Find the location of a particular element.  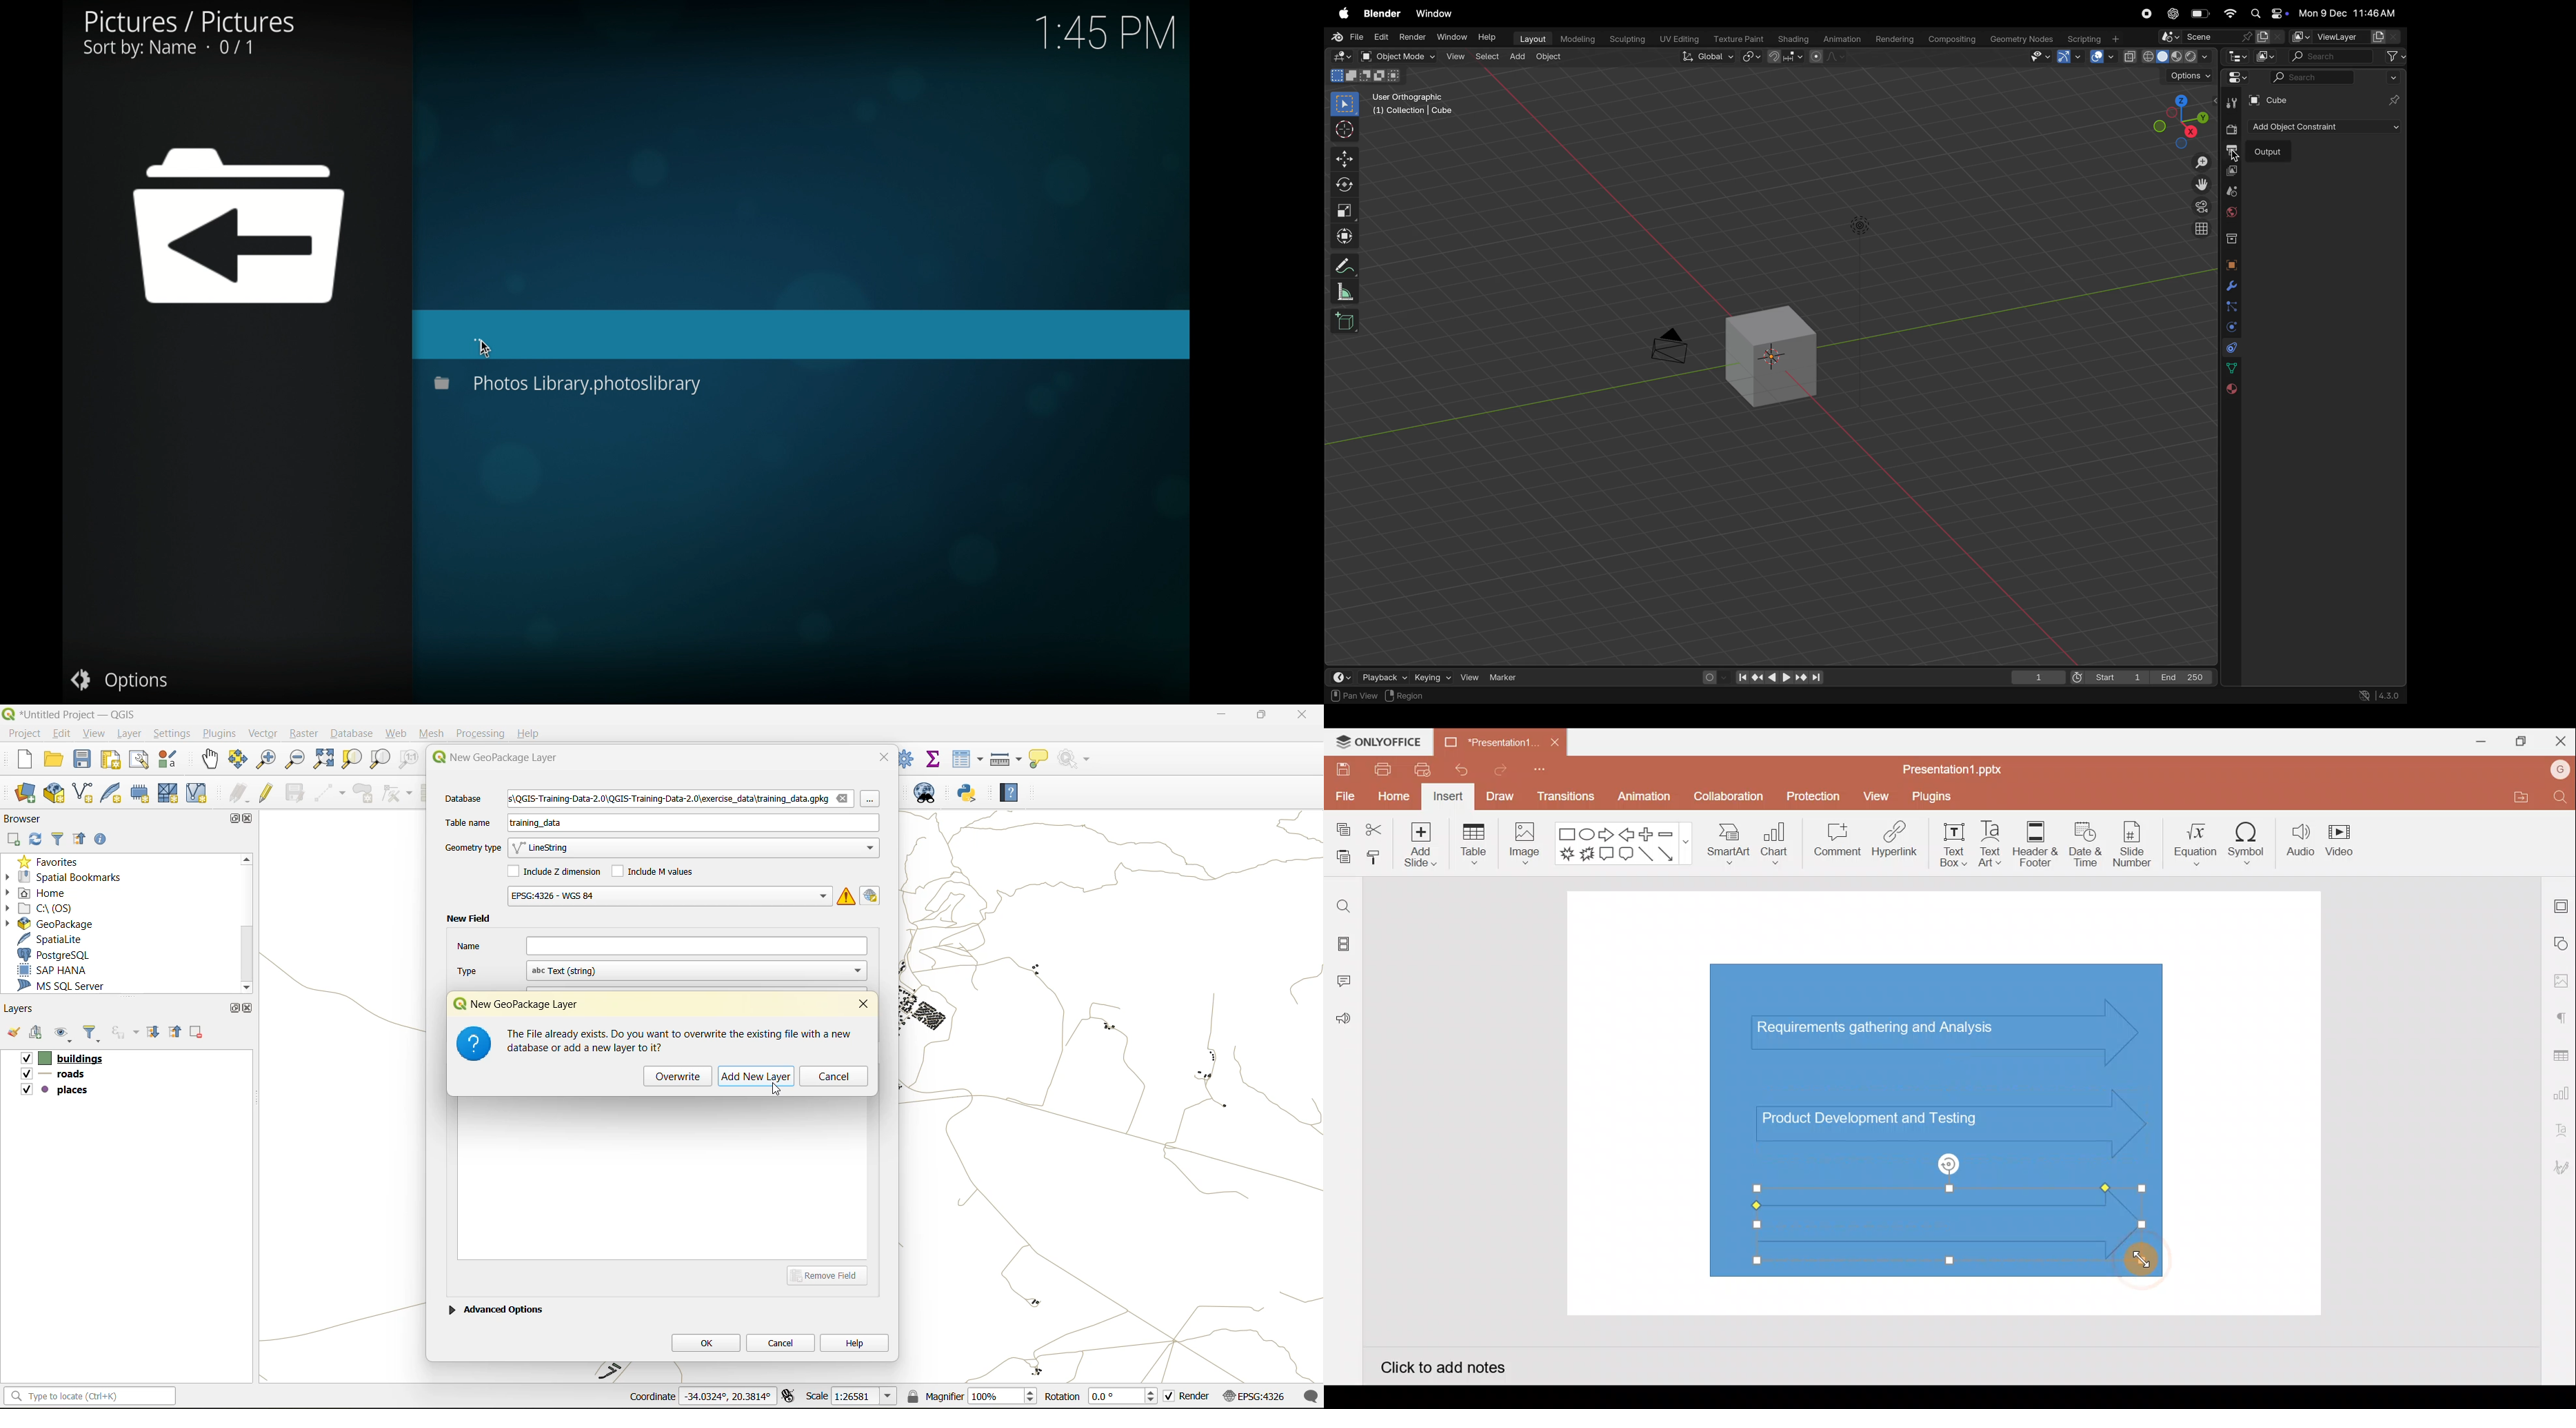

Text (Requirements gathering and Analysis) in arrow shape is located at coordinates (1887, 1029).